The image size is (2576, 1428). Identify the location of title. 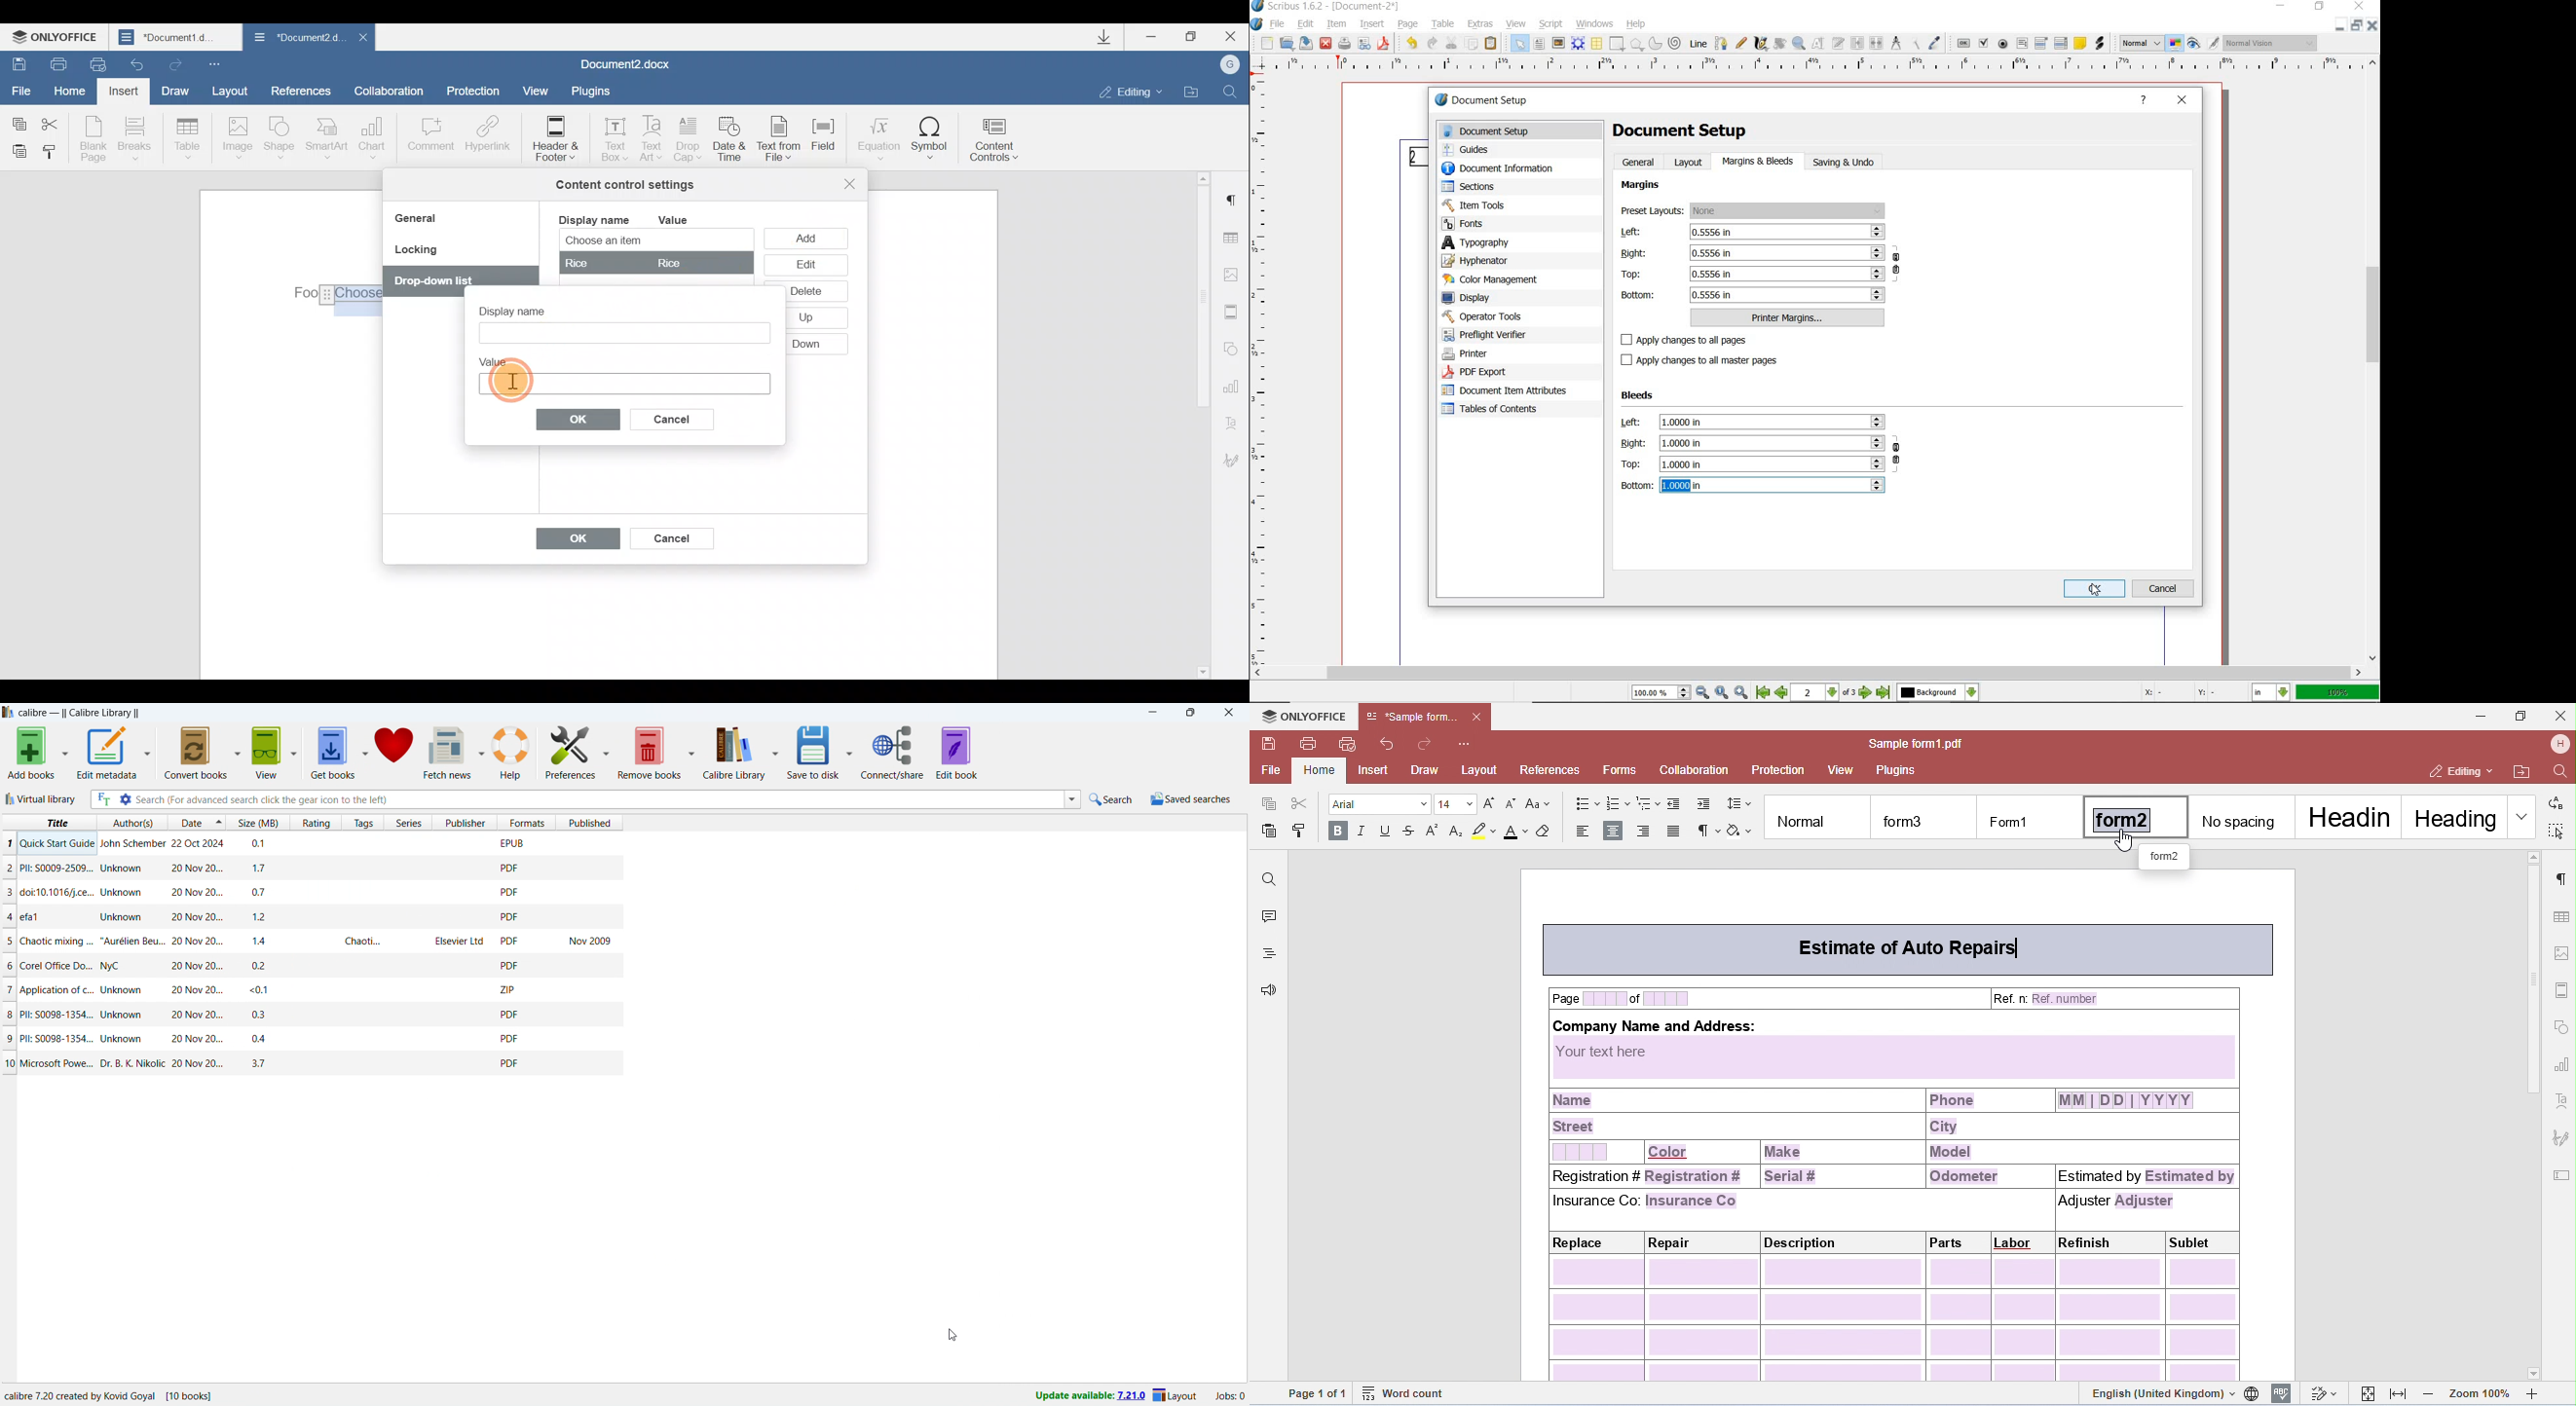
(79, 713).